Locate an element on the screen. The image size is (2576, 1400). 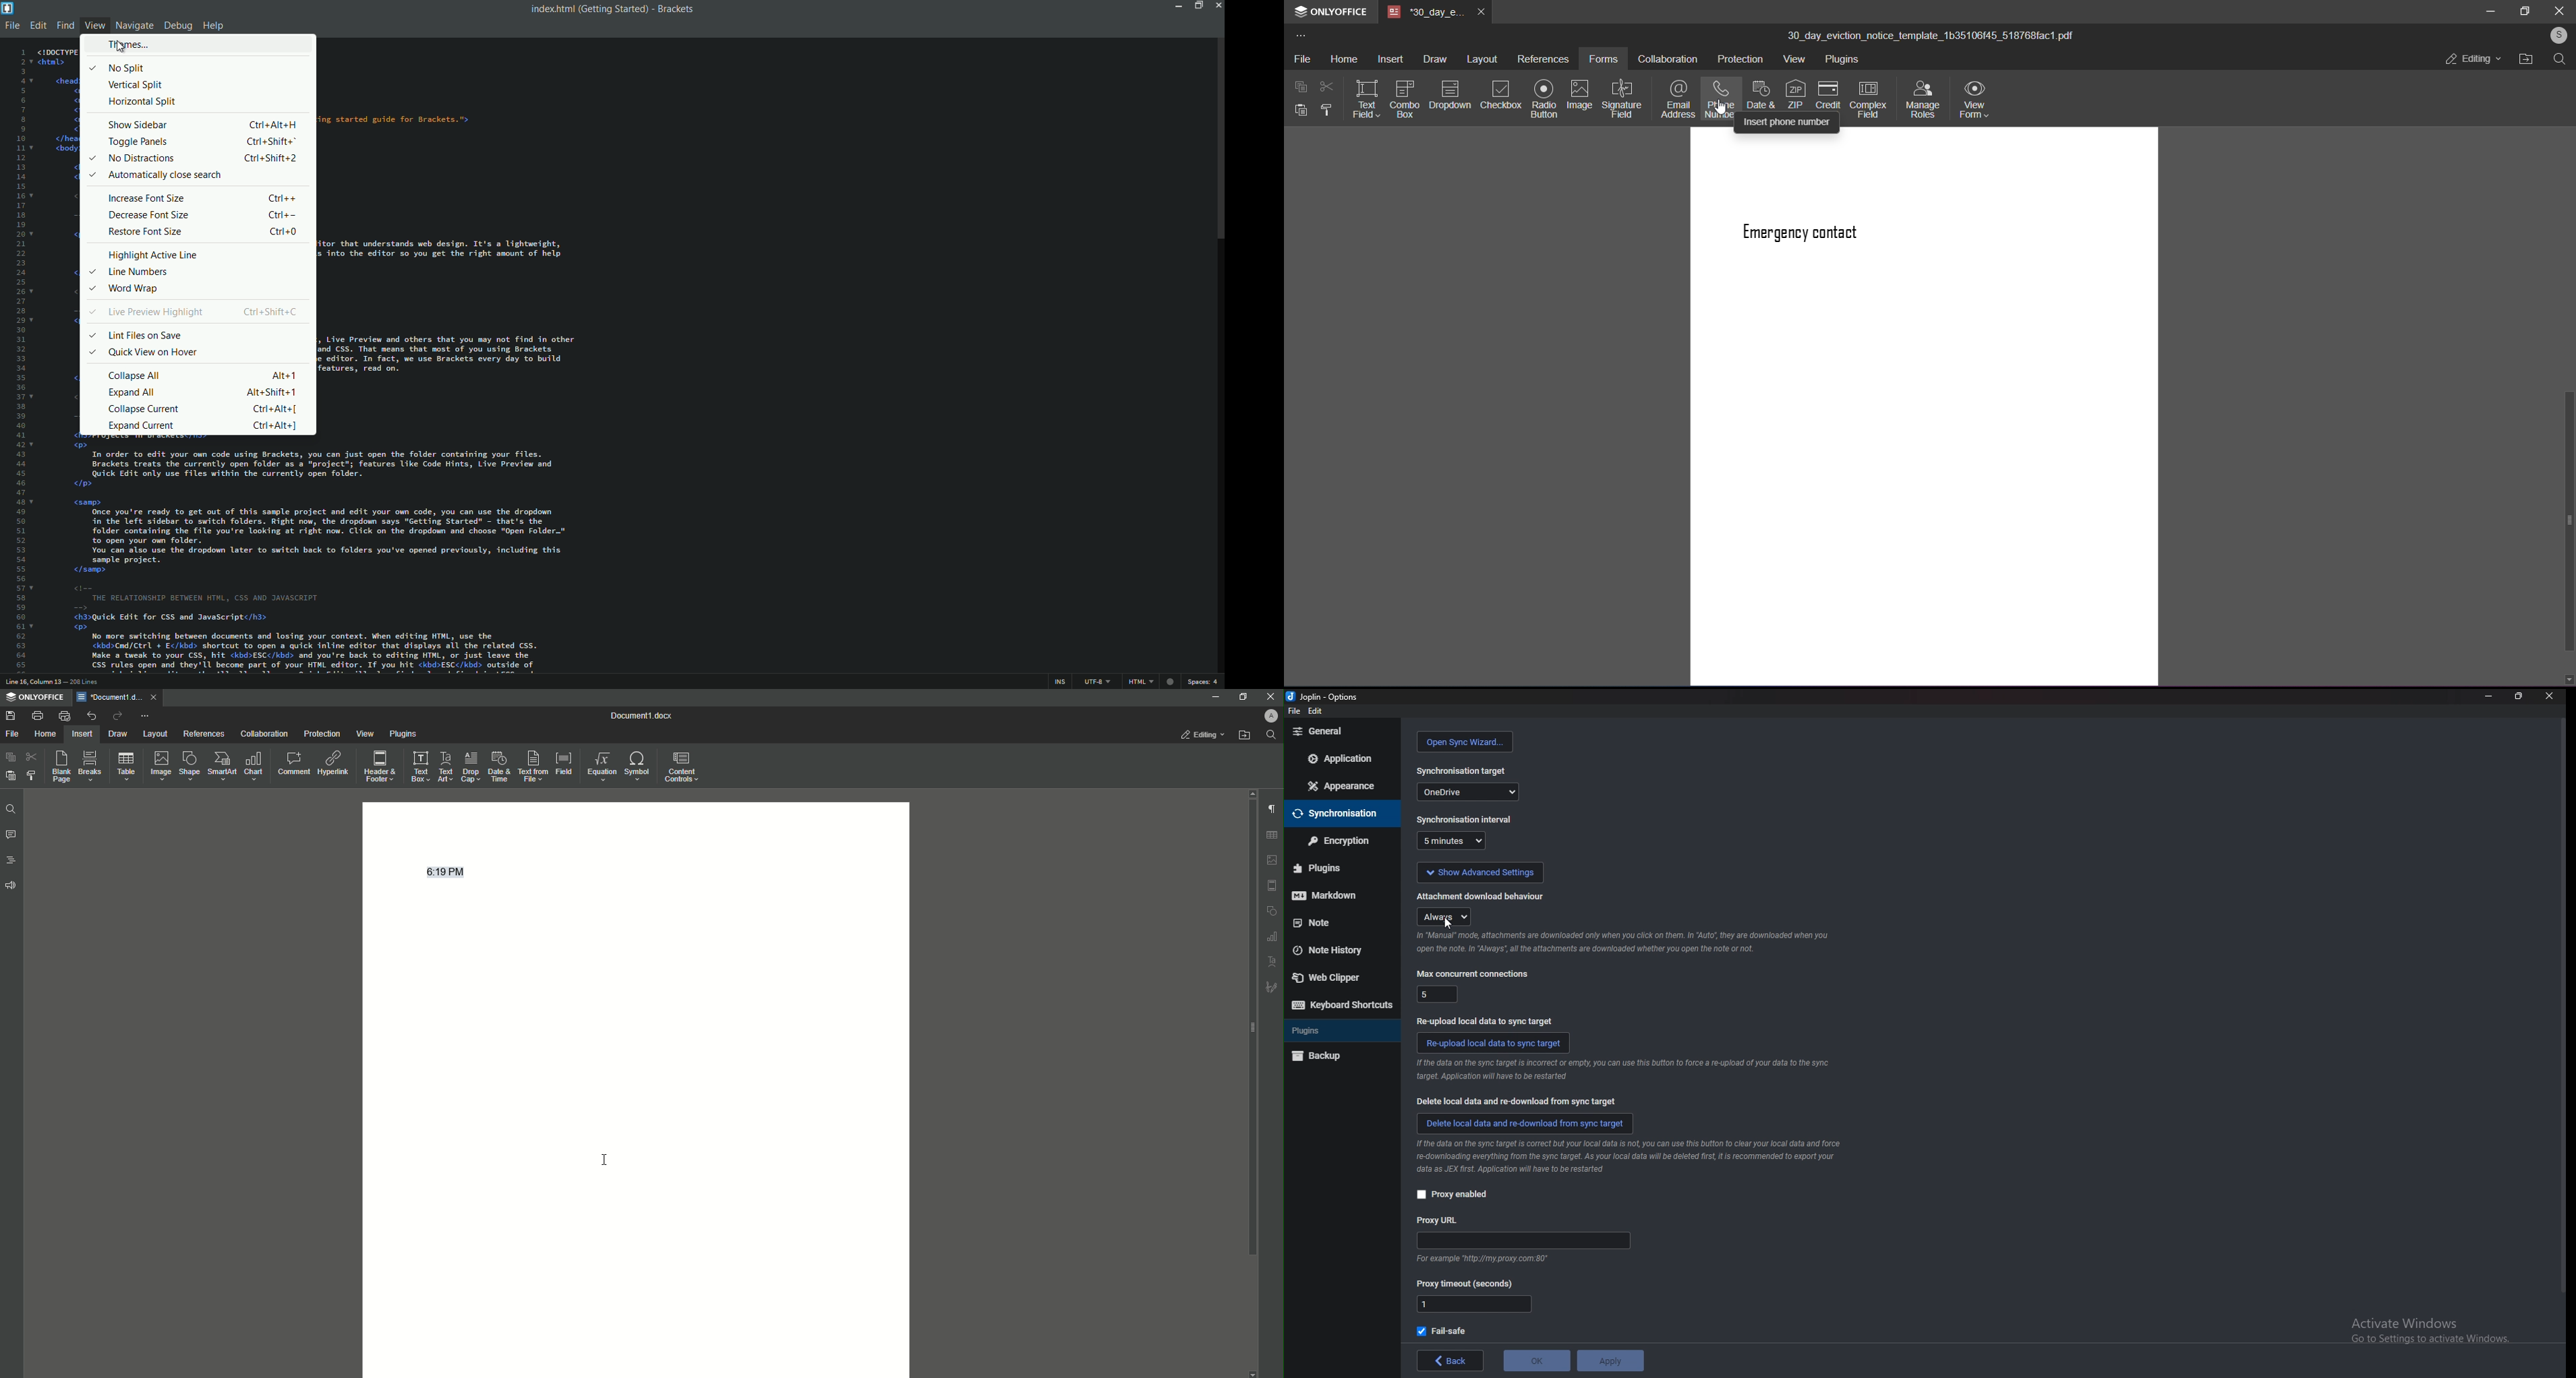
email address is located at coordinates (1676, 100).